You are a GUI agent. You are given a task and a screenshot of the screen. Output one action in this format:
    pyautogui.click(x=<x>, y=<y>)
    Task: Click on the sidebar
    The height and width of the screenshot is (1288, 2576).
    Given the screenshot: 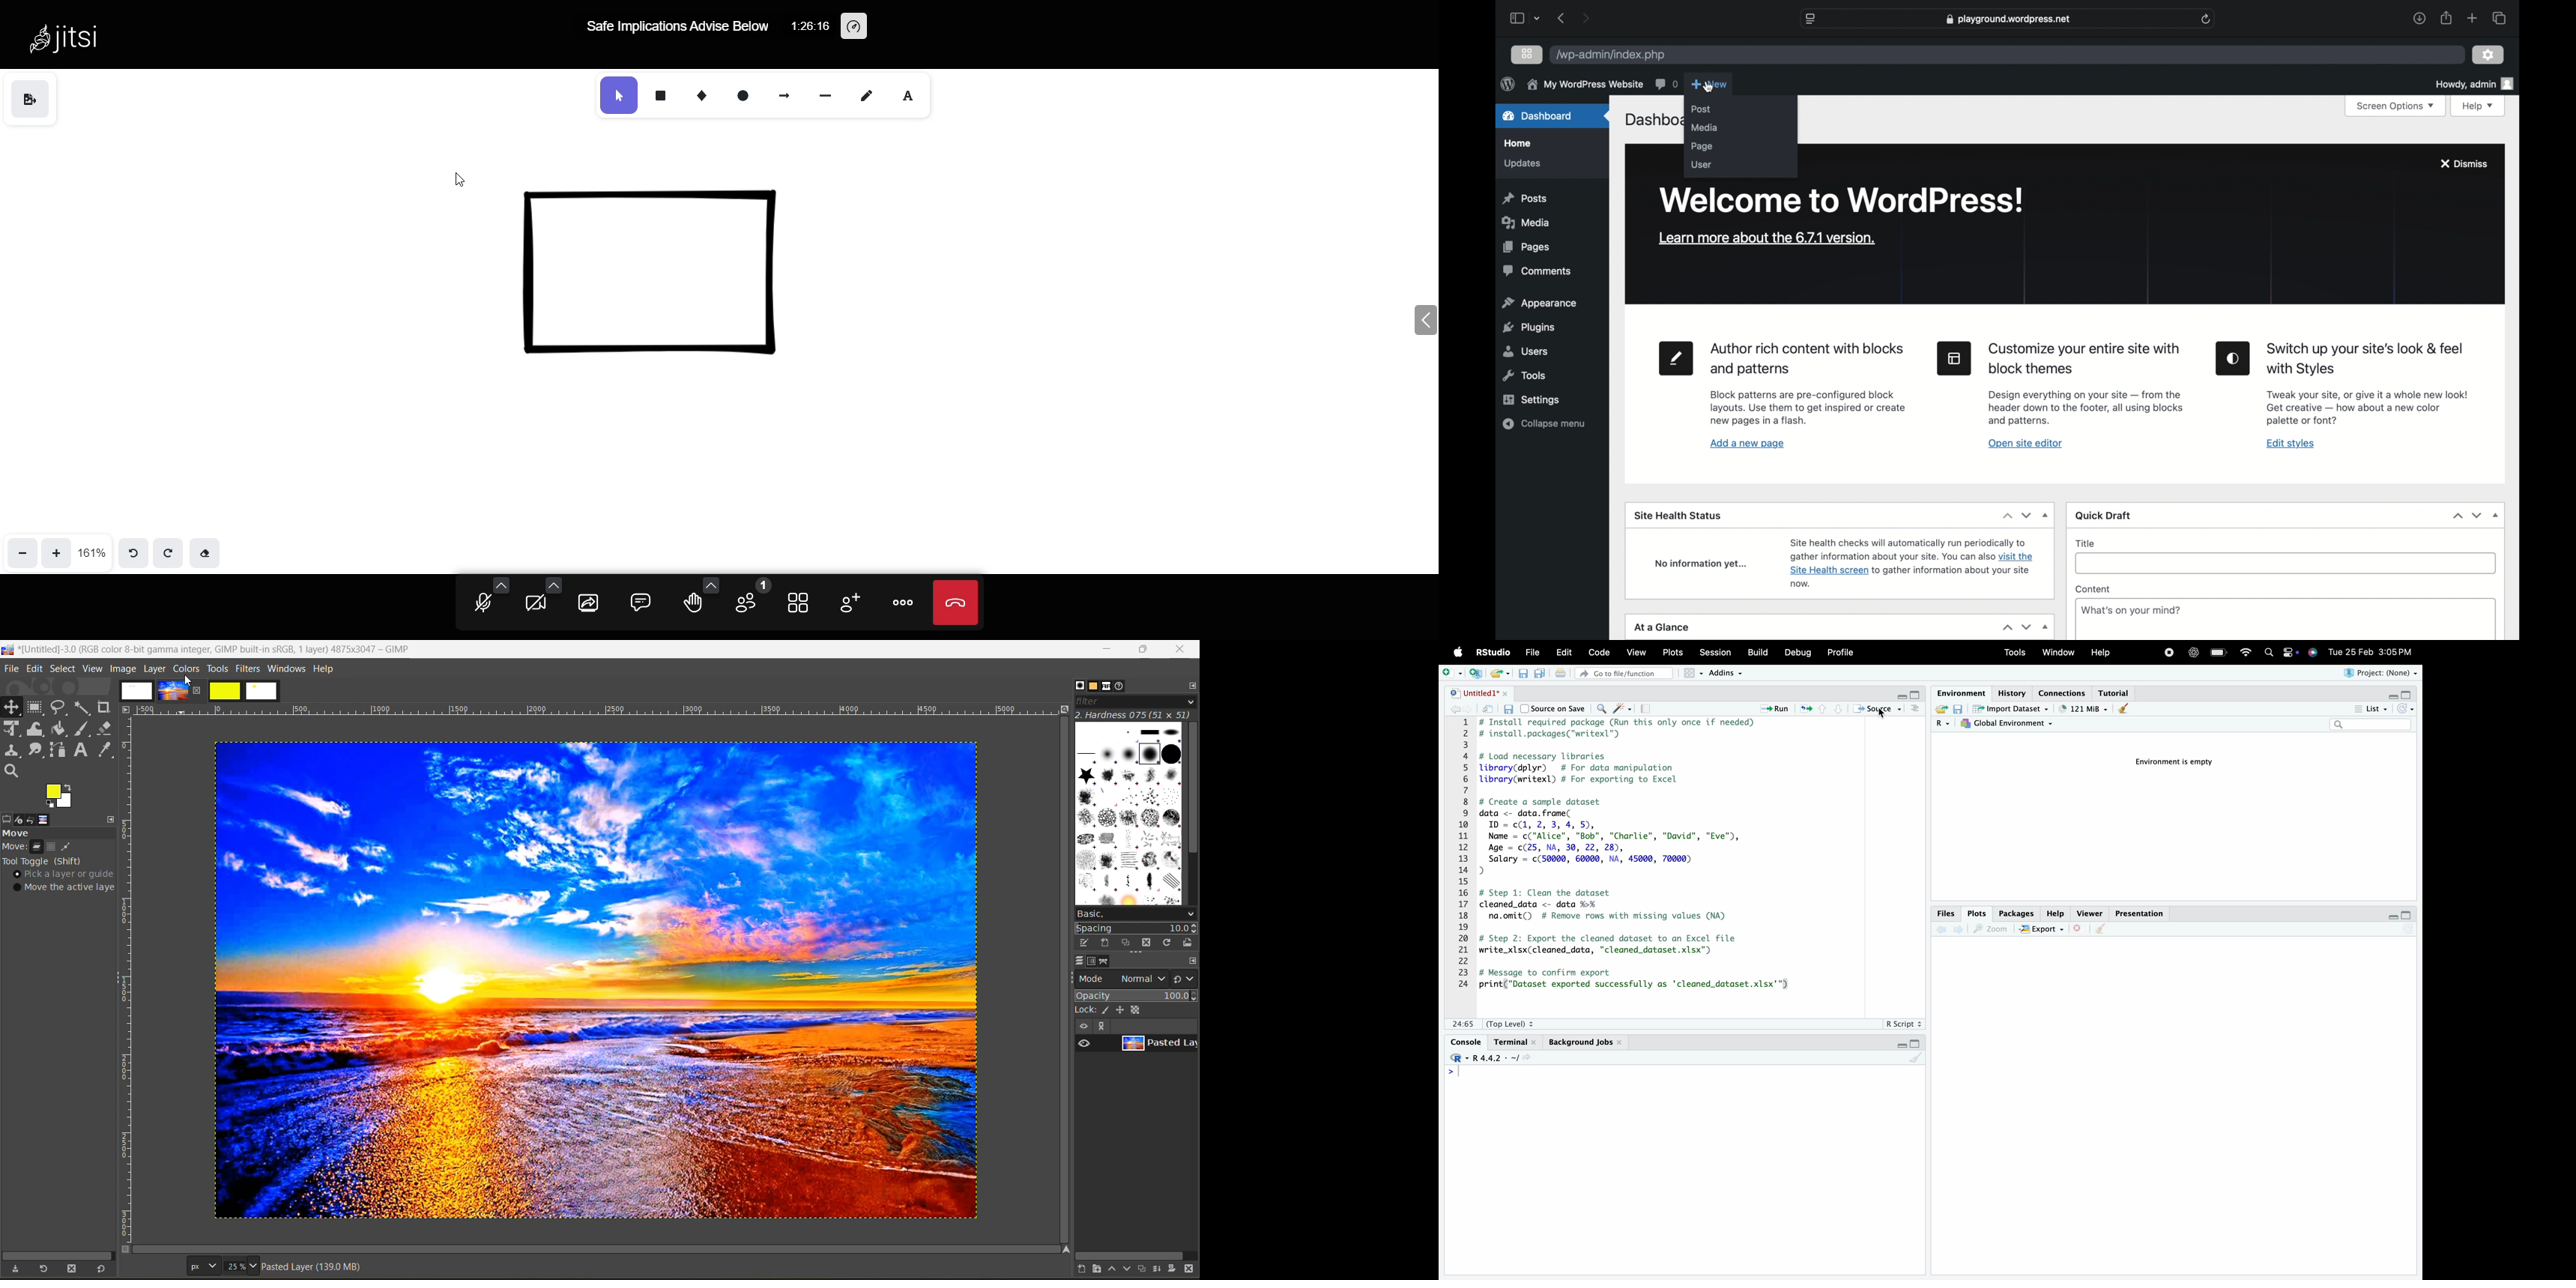 What is the action you would take?
    pyautogui.click(x=1516, y=18)
    